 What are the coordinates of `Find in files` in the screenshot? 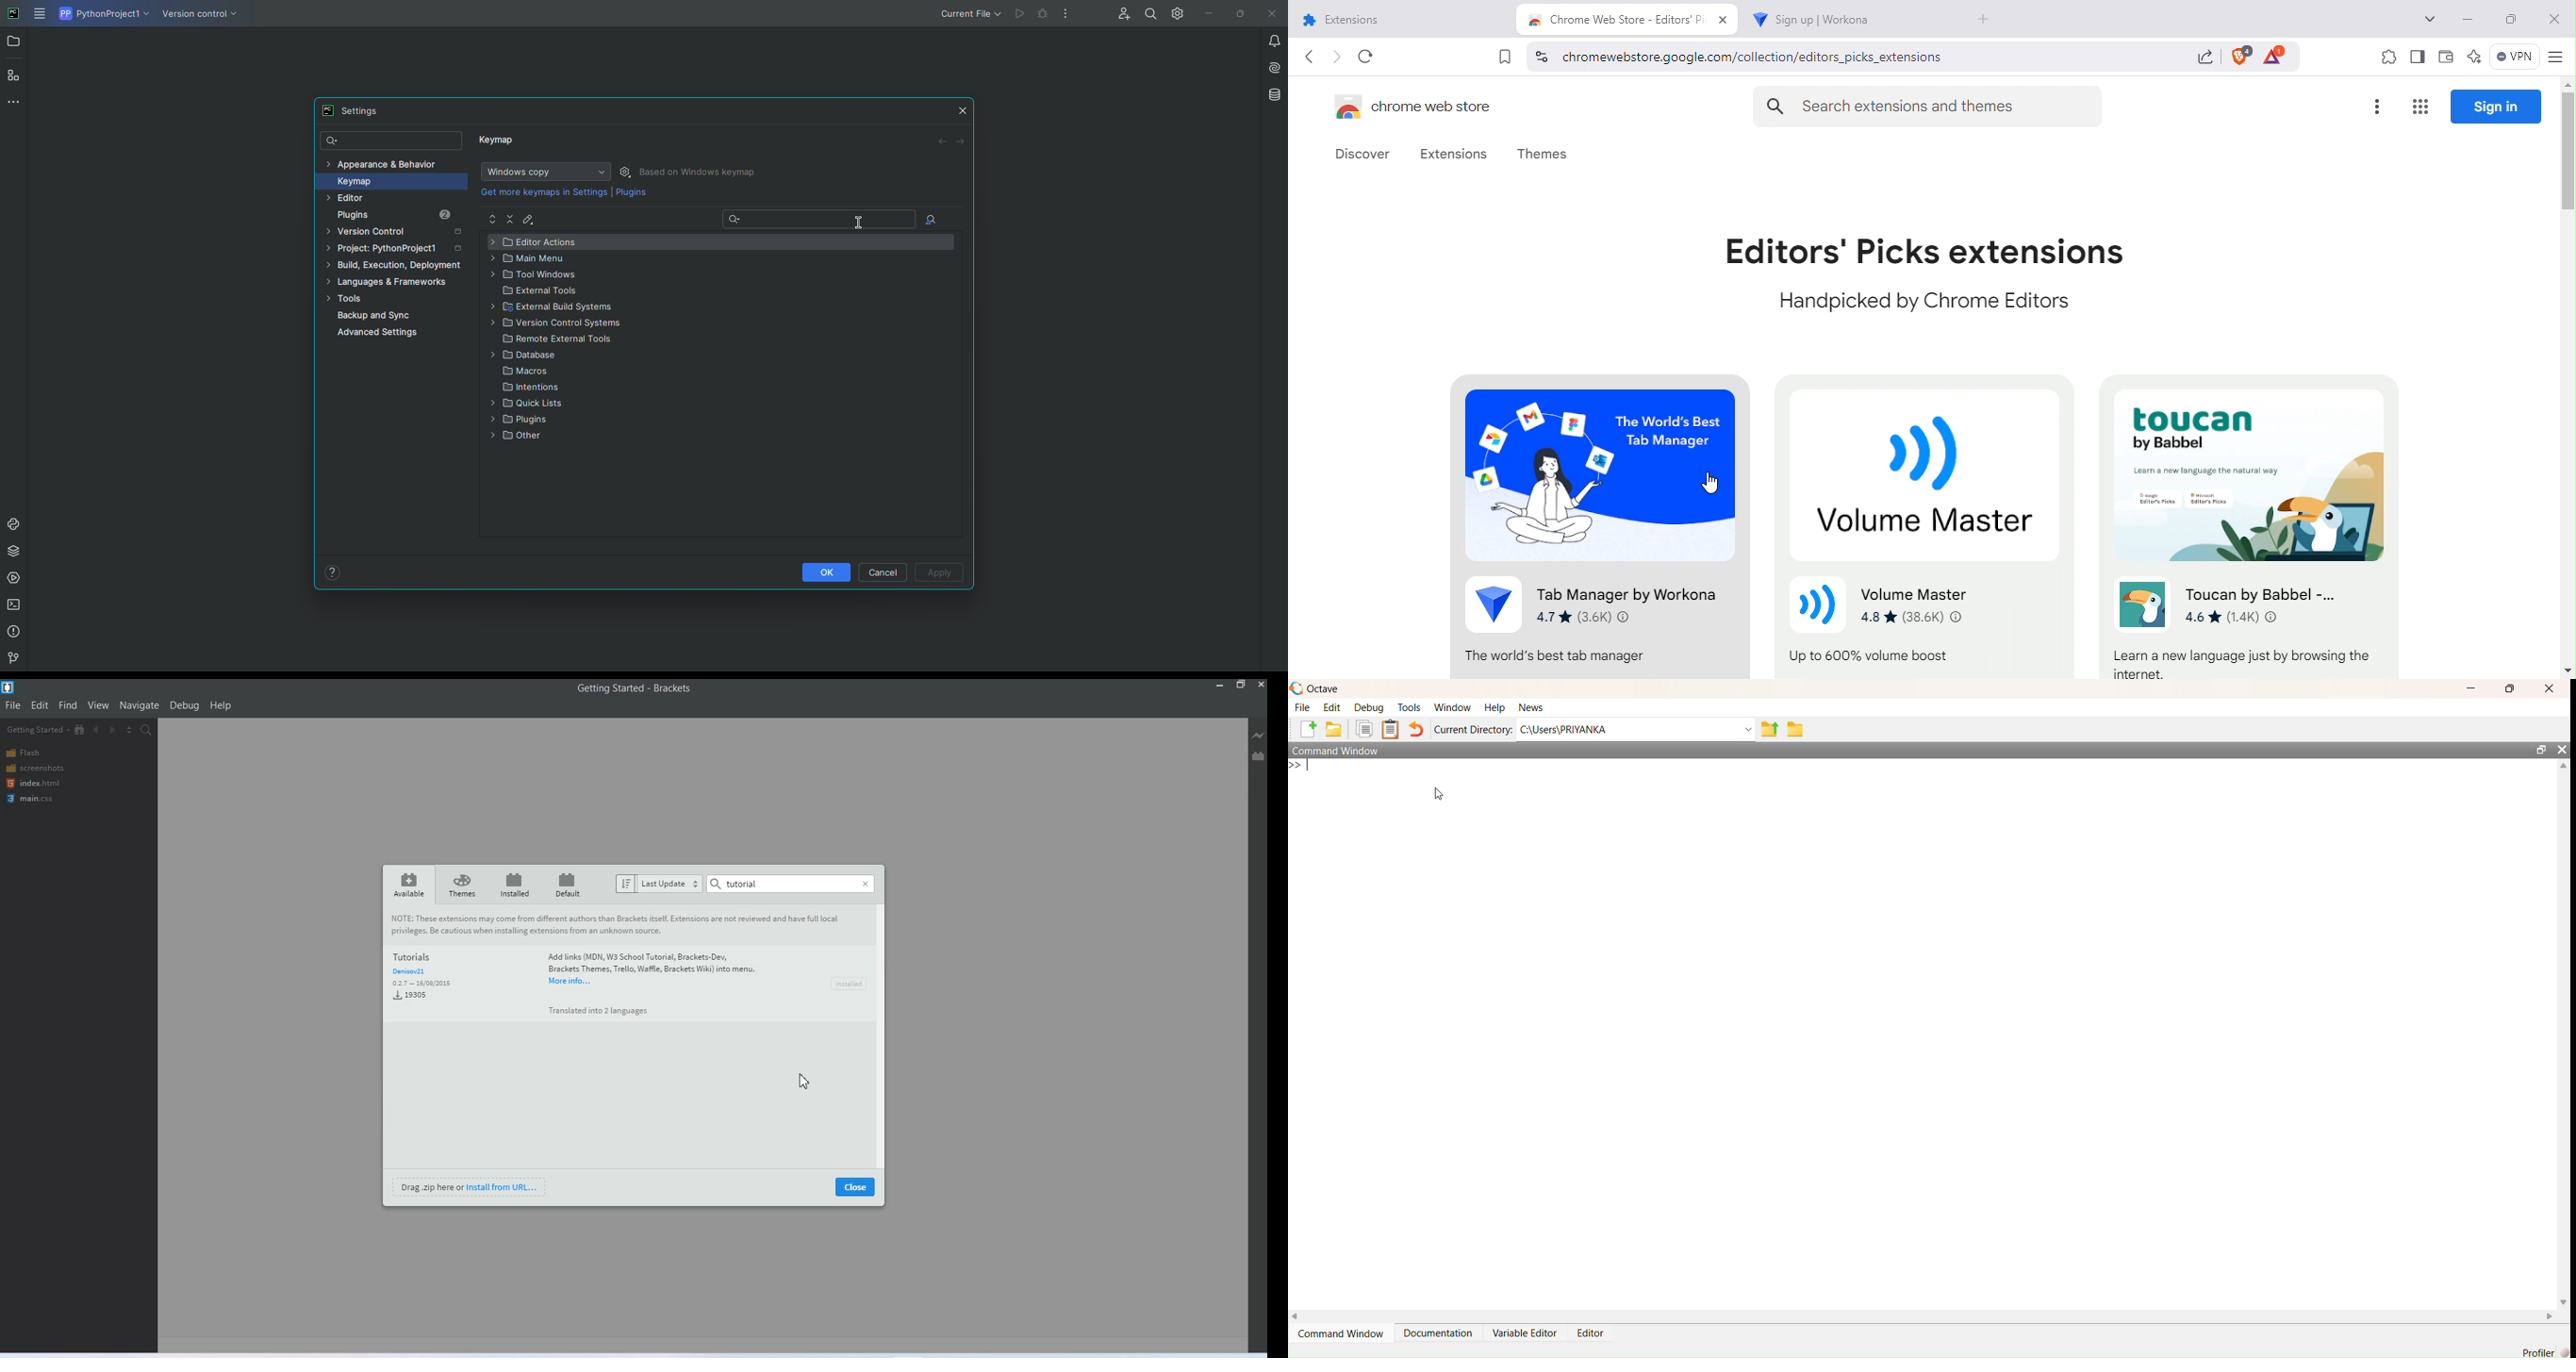 It's located at (147, 731).